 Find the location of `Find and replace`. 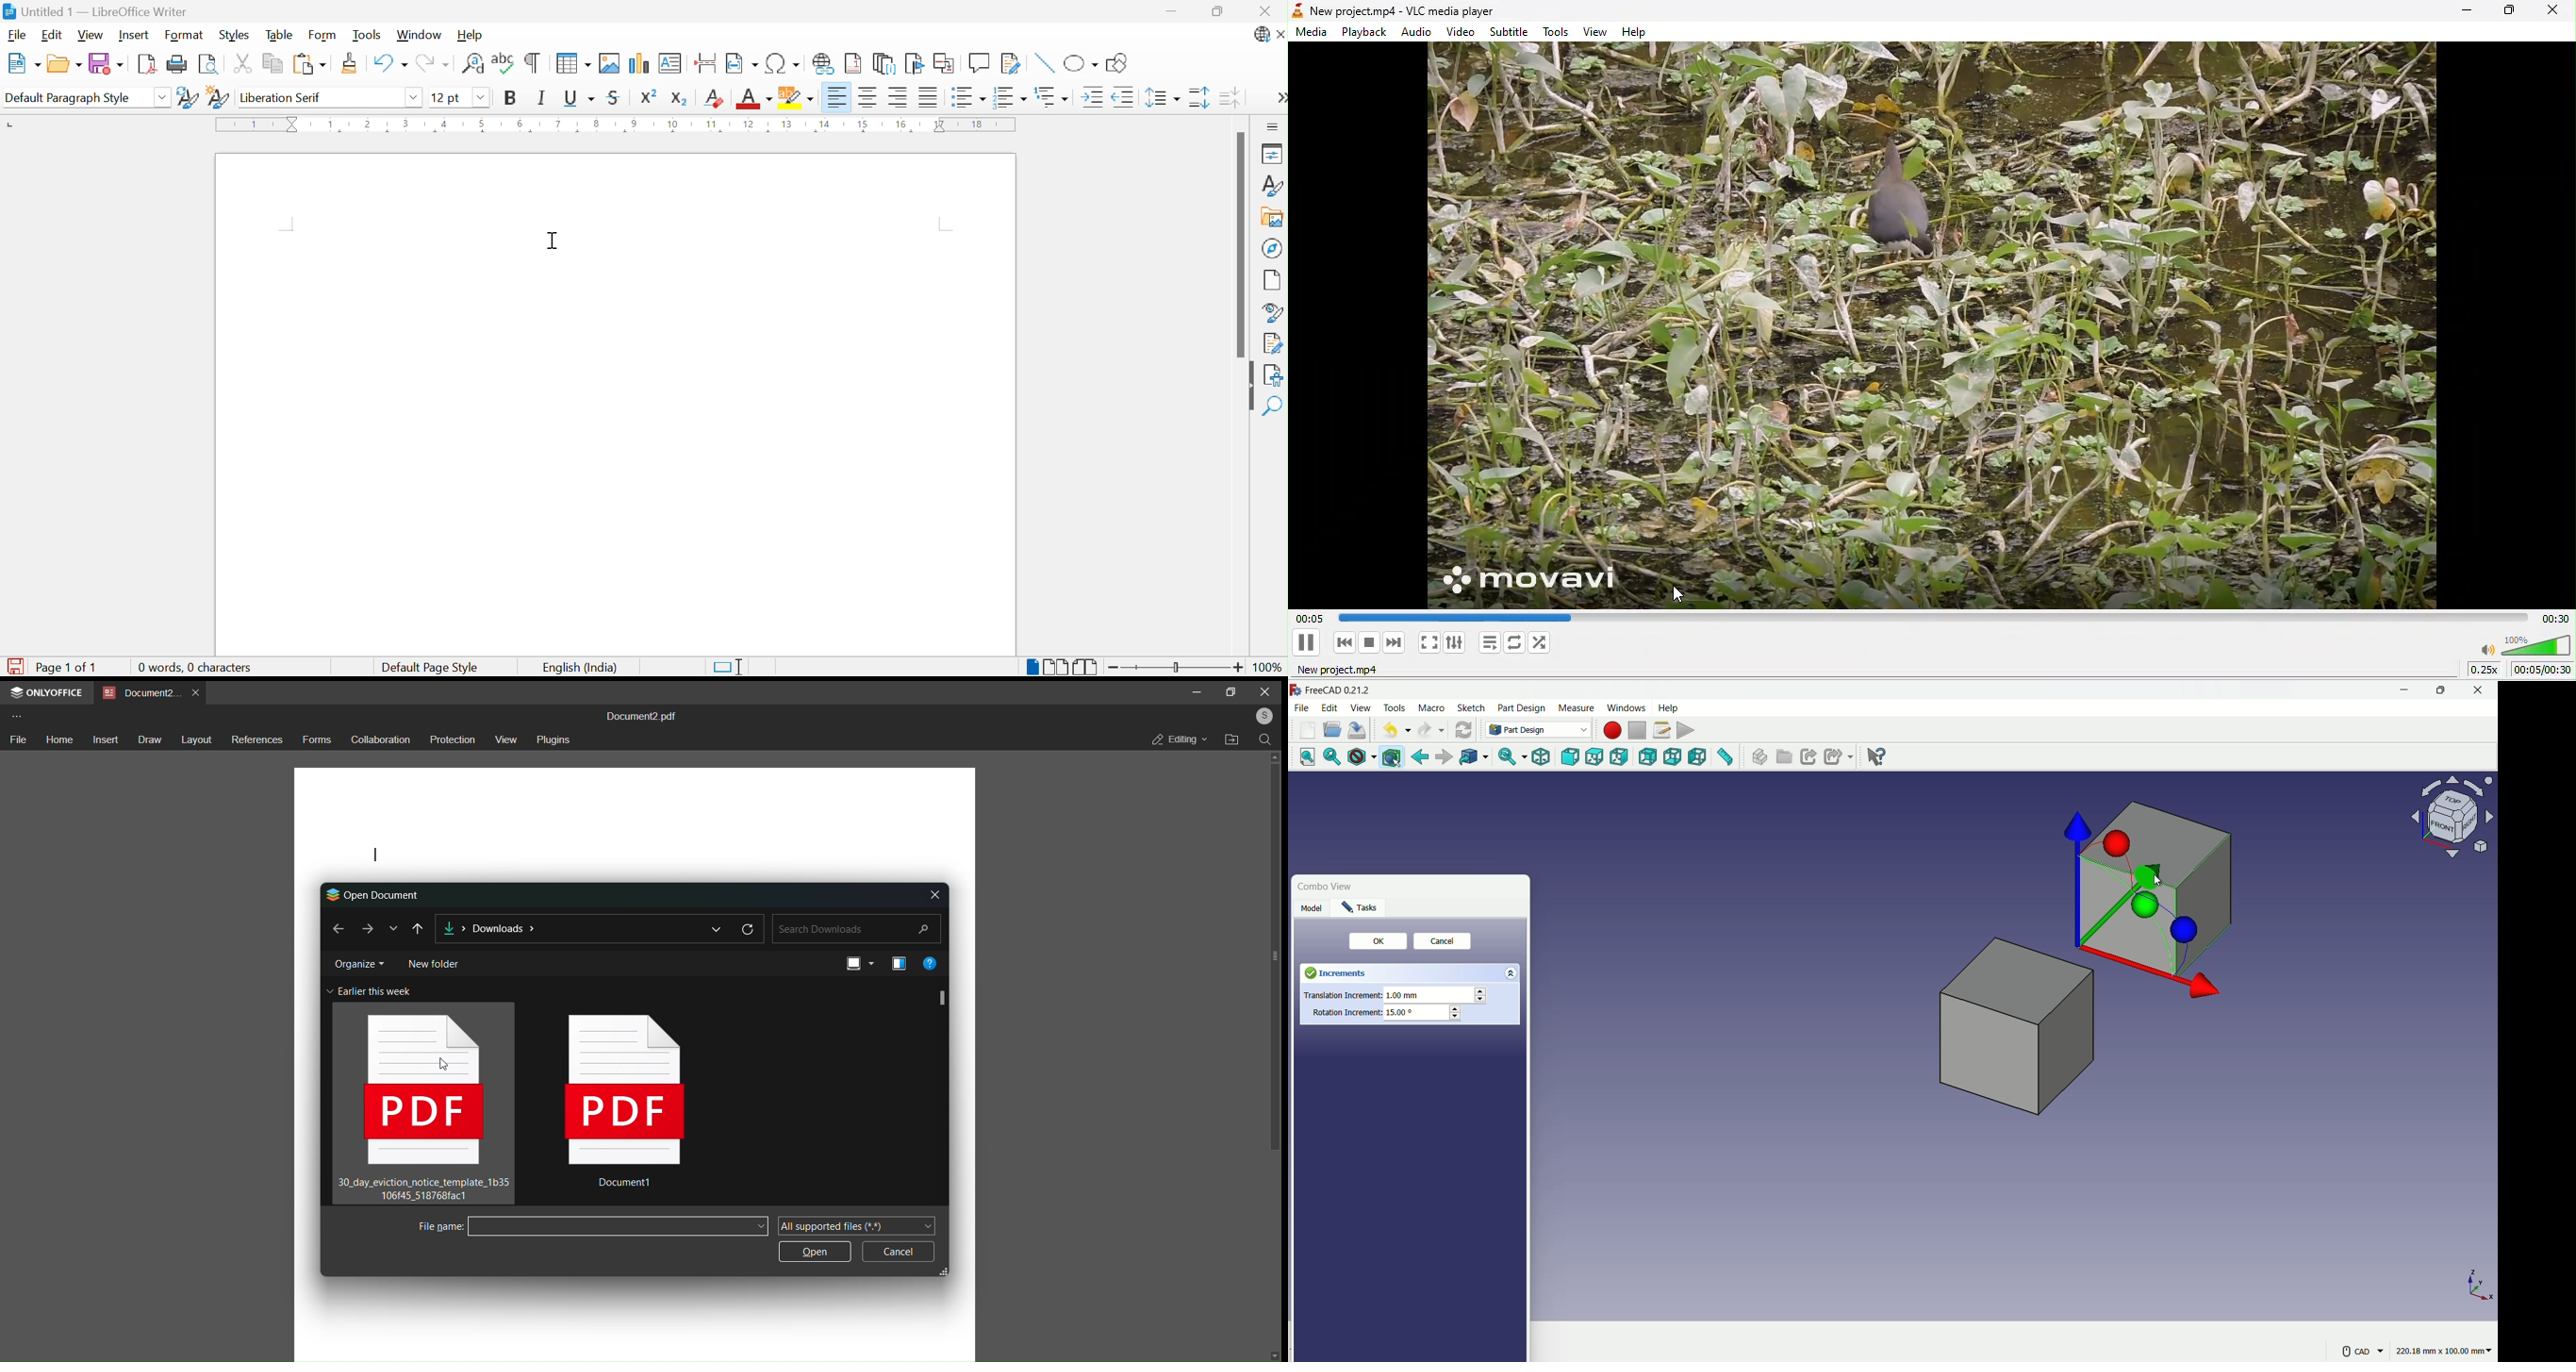

Find and replace is located at coordinates (473, 62).